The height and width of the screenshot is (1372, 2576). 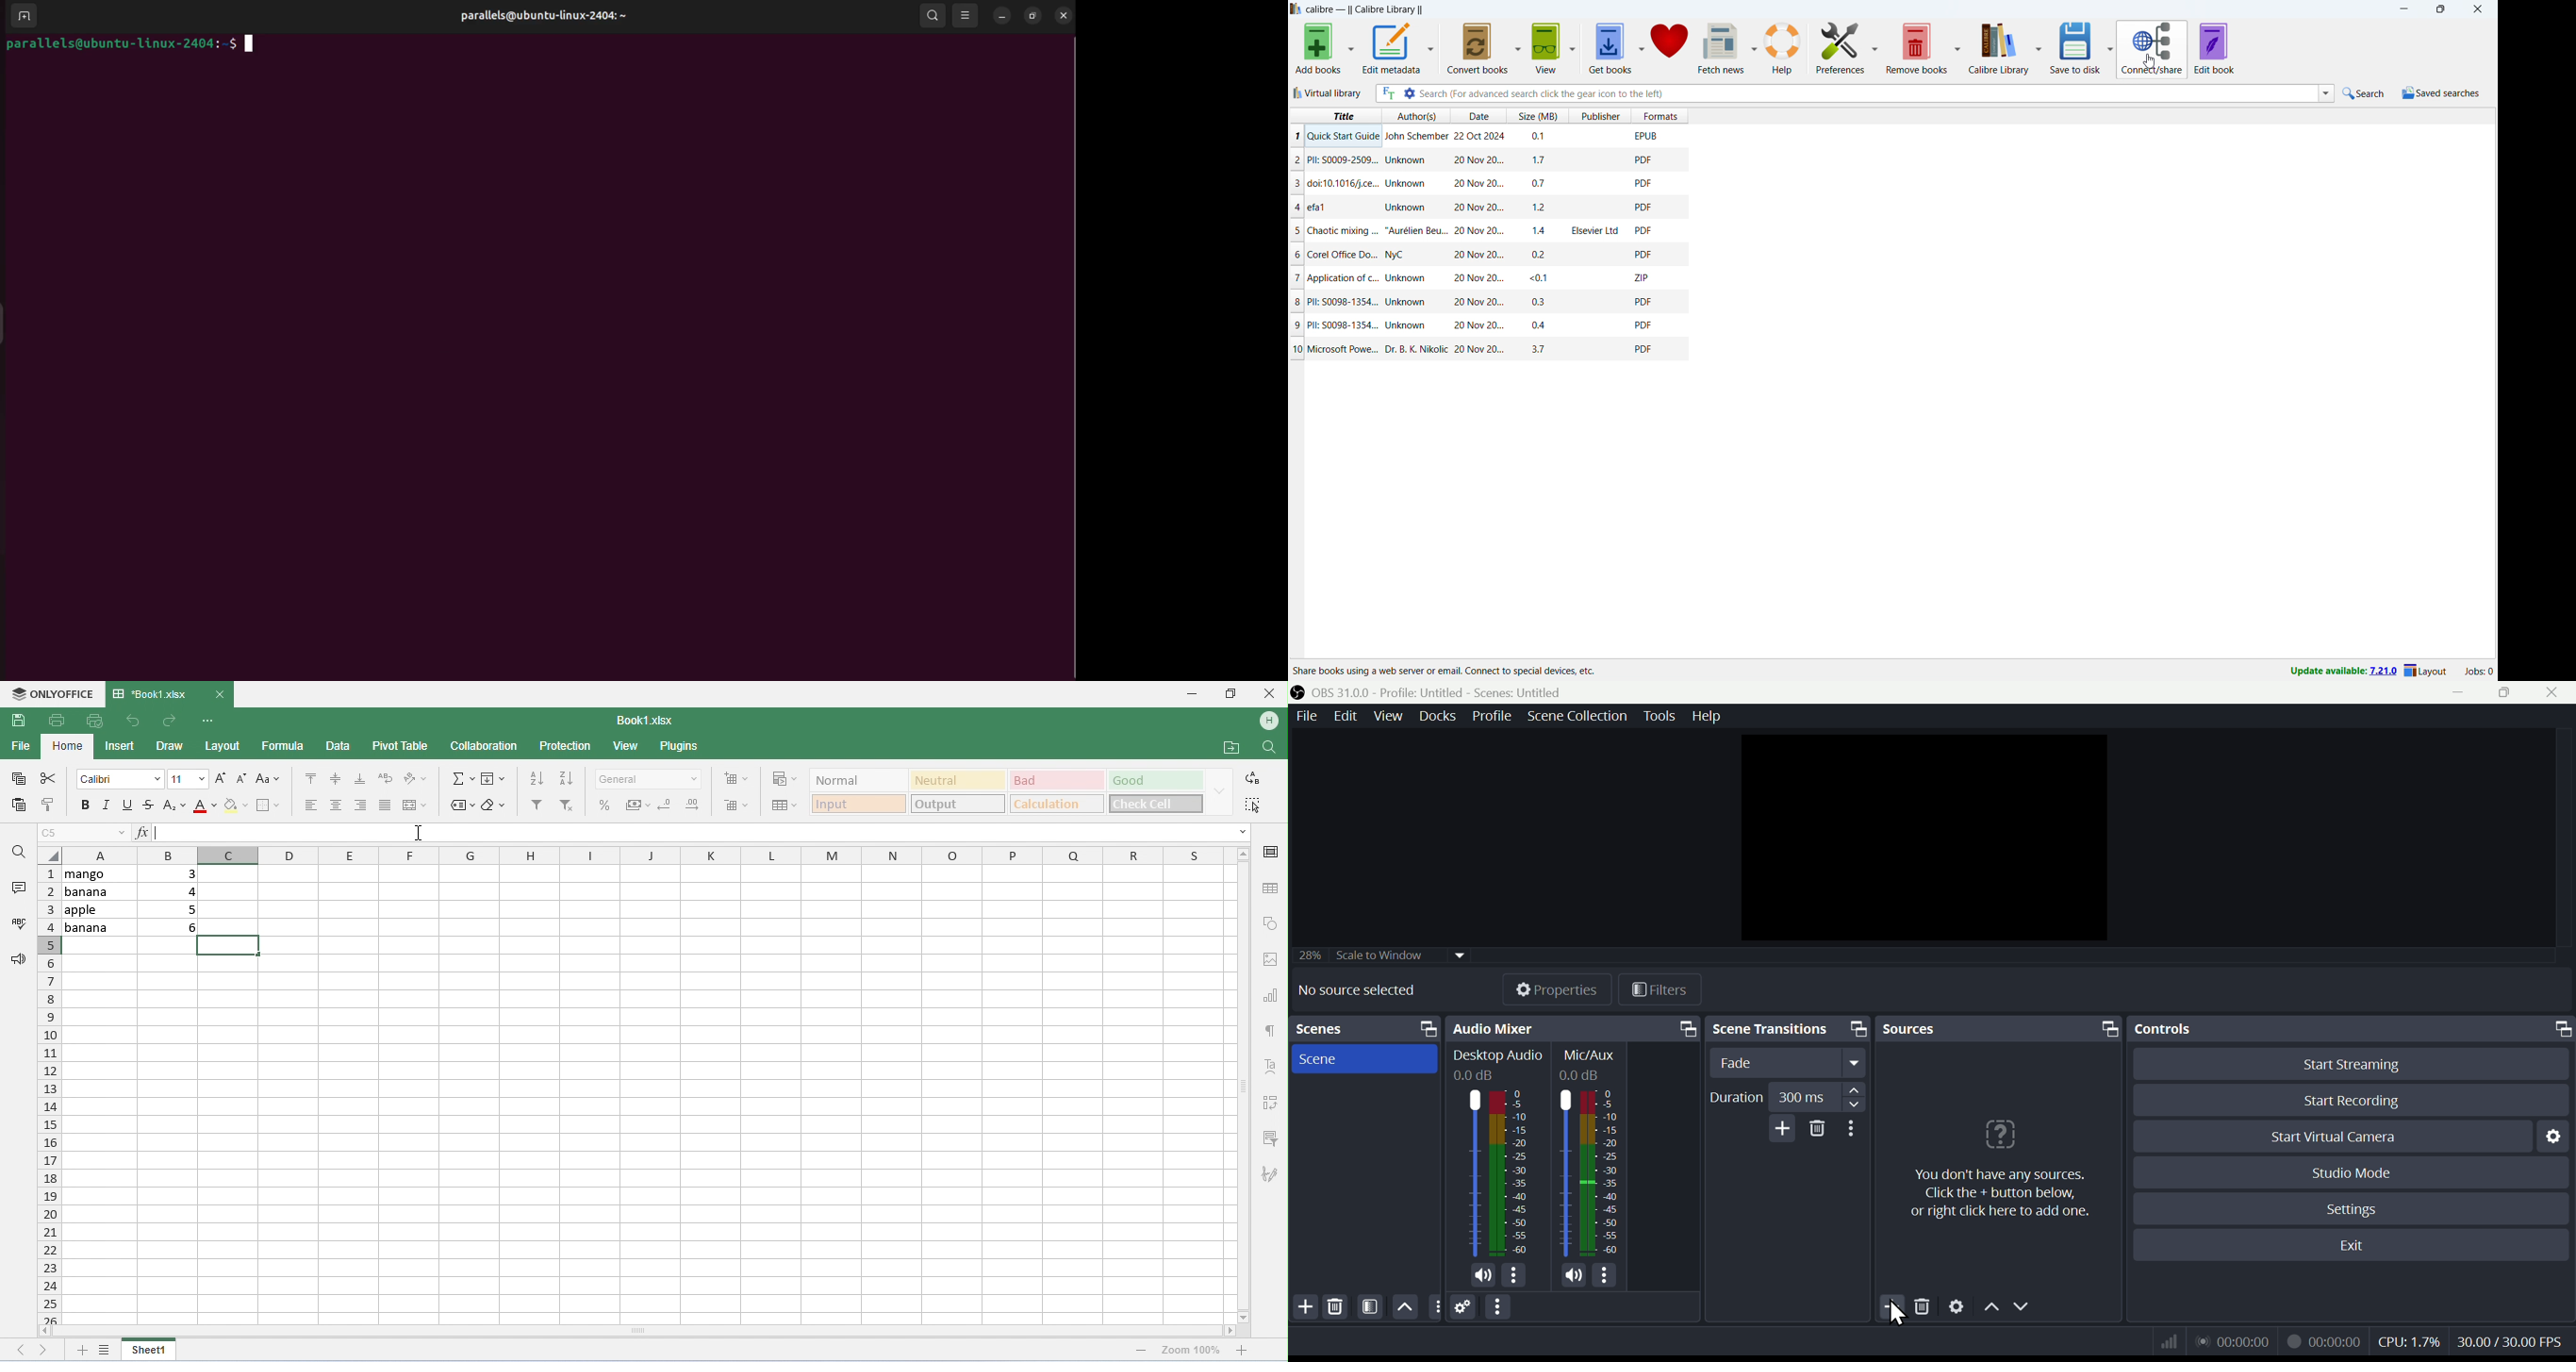 What do you see at coordinates (121, 748) in the screenshot?
I see `insert` at bounding box center [121, 748].